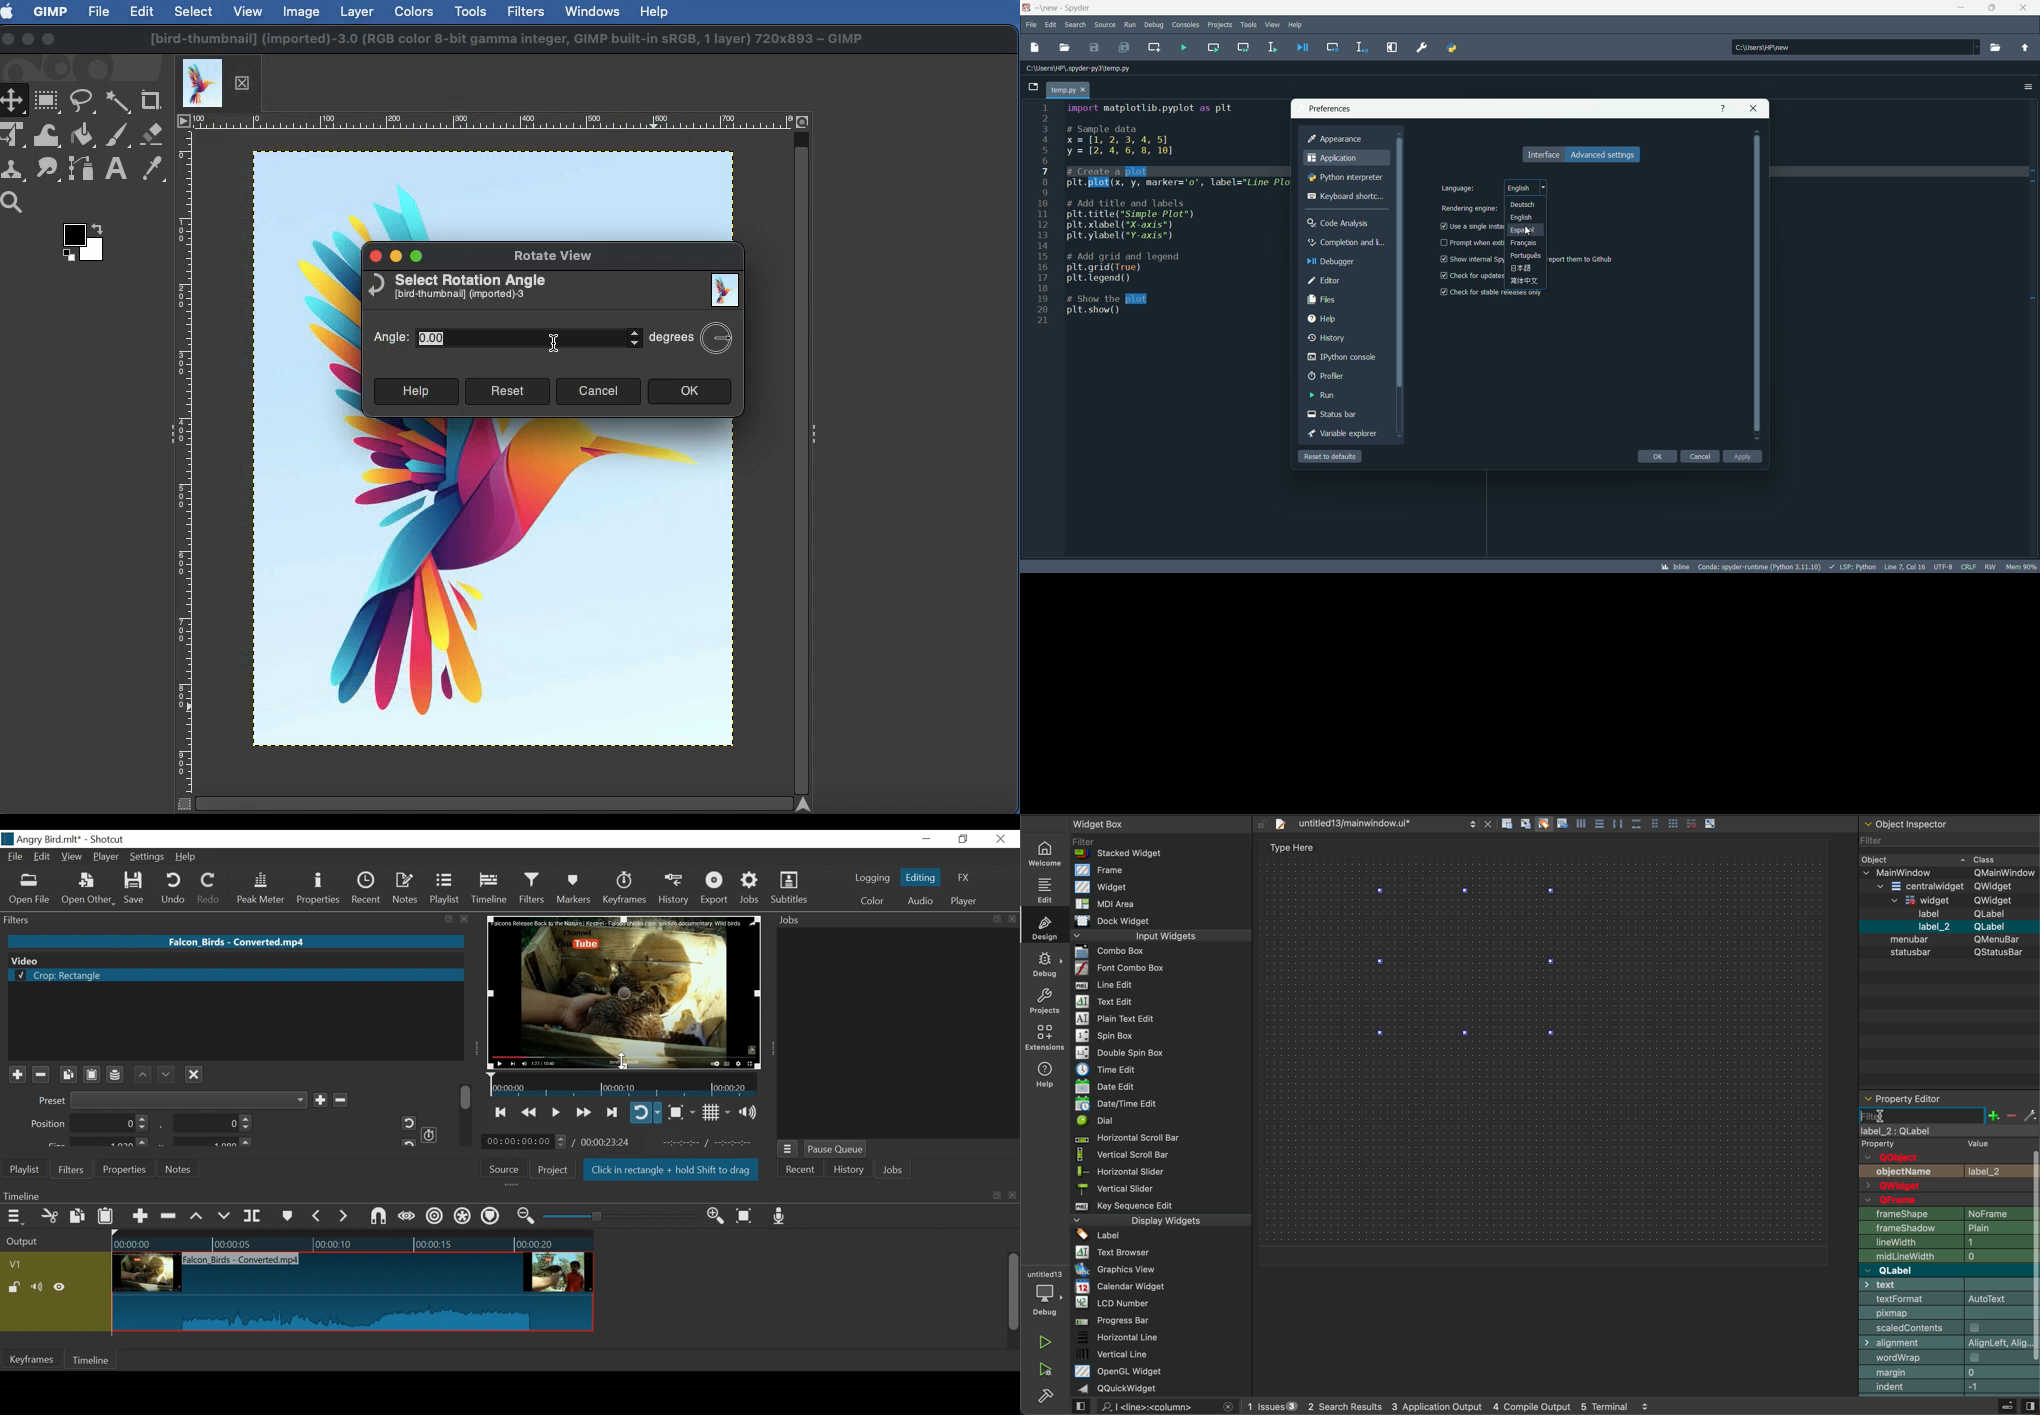 This screenshot has height=1428, width=2044. What do you see at coordinates (1468, 208) in the screenshot?
I see `rendering engine` at bounding box center [1468, 208].